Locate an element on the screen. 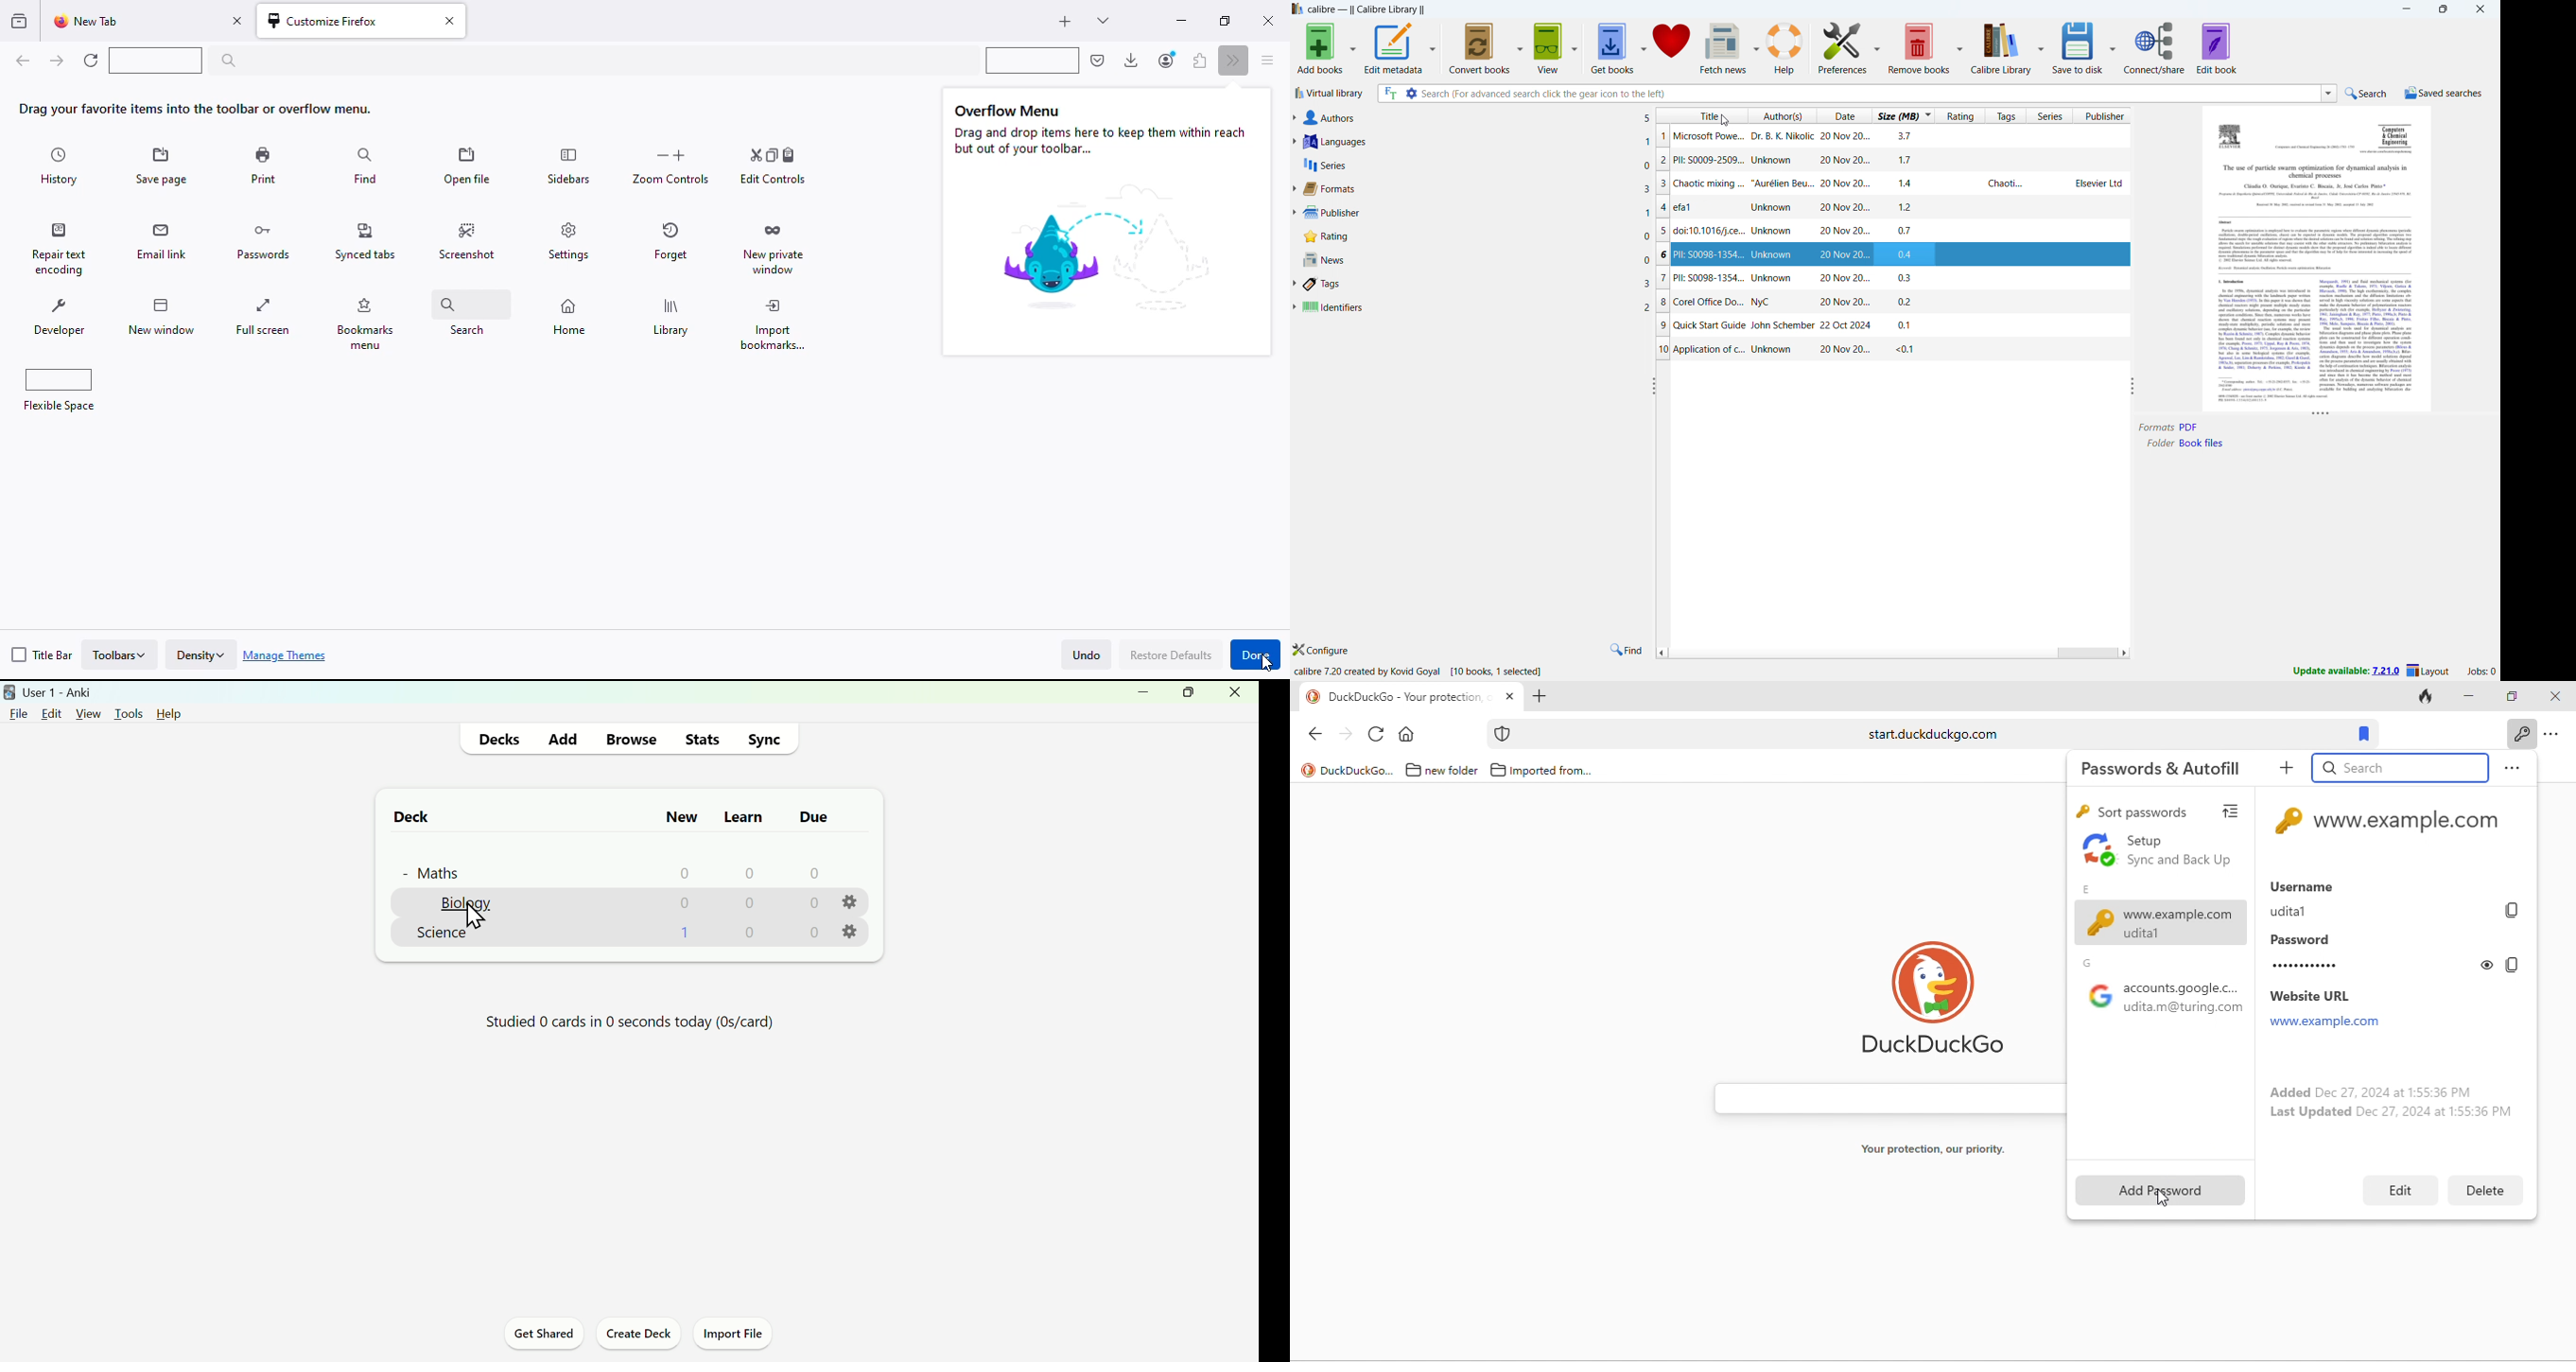 This screenshot has height=1372, width=2576. Decks is located at coordinates (500, 739).